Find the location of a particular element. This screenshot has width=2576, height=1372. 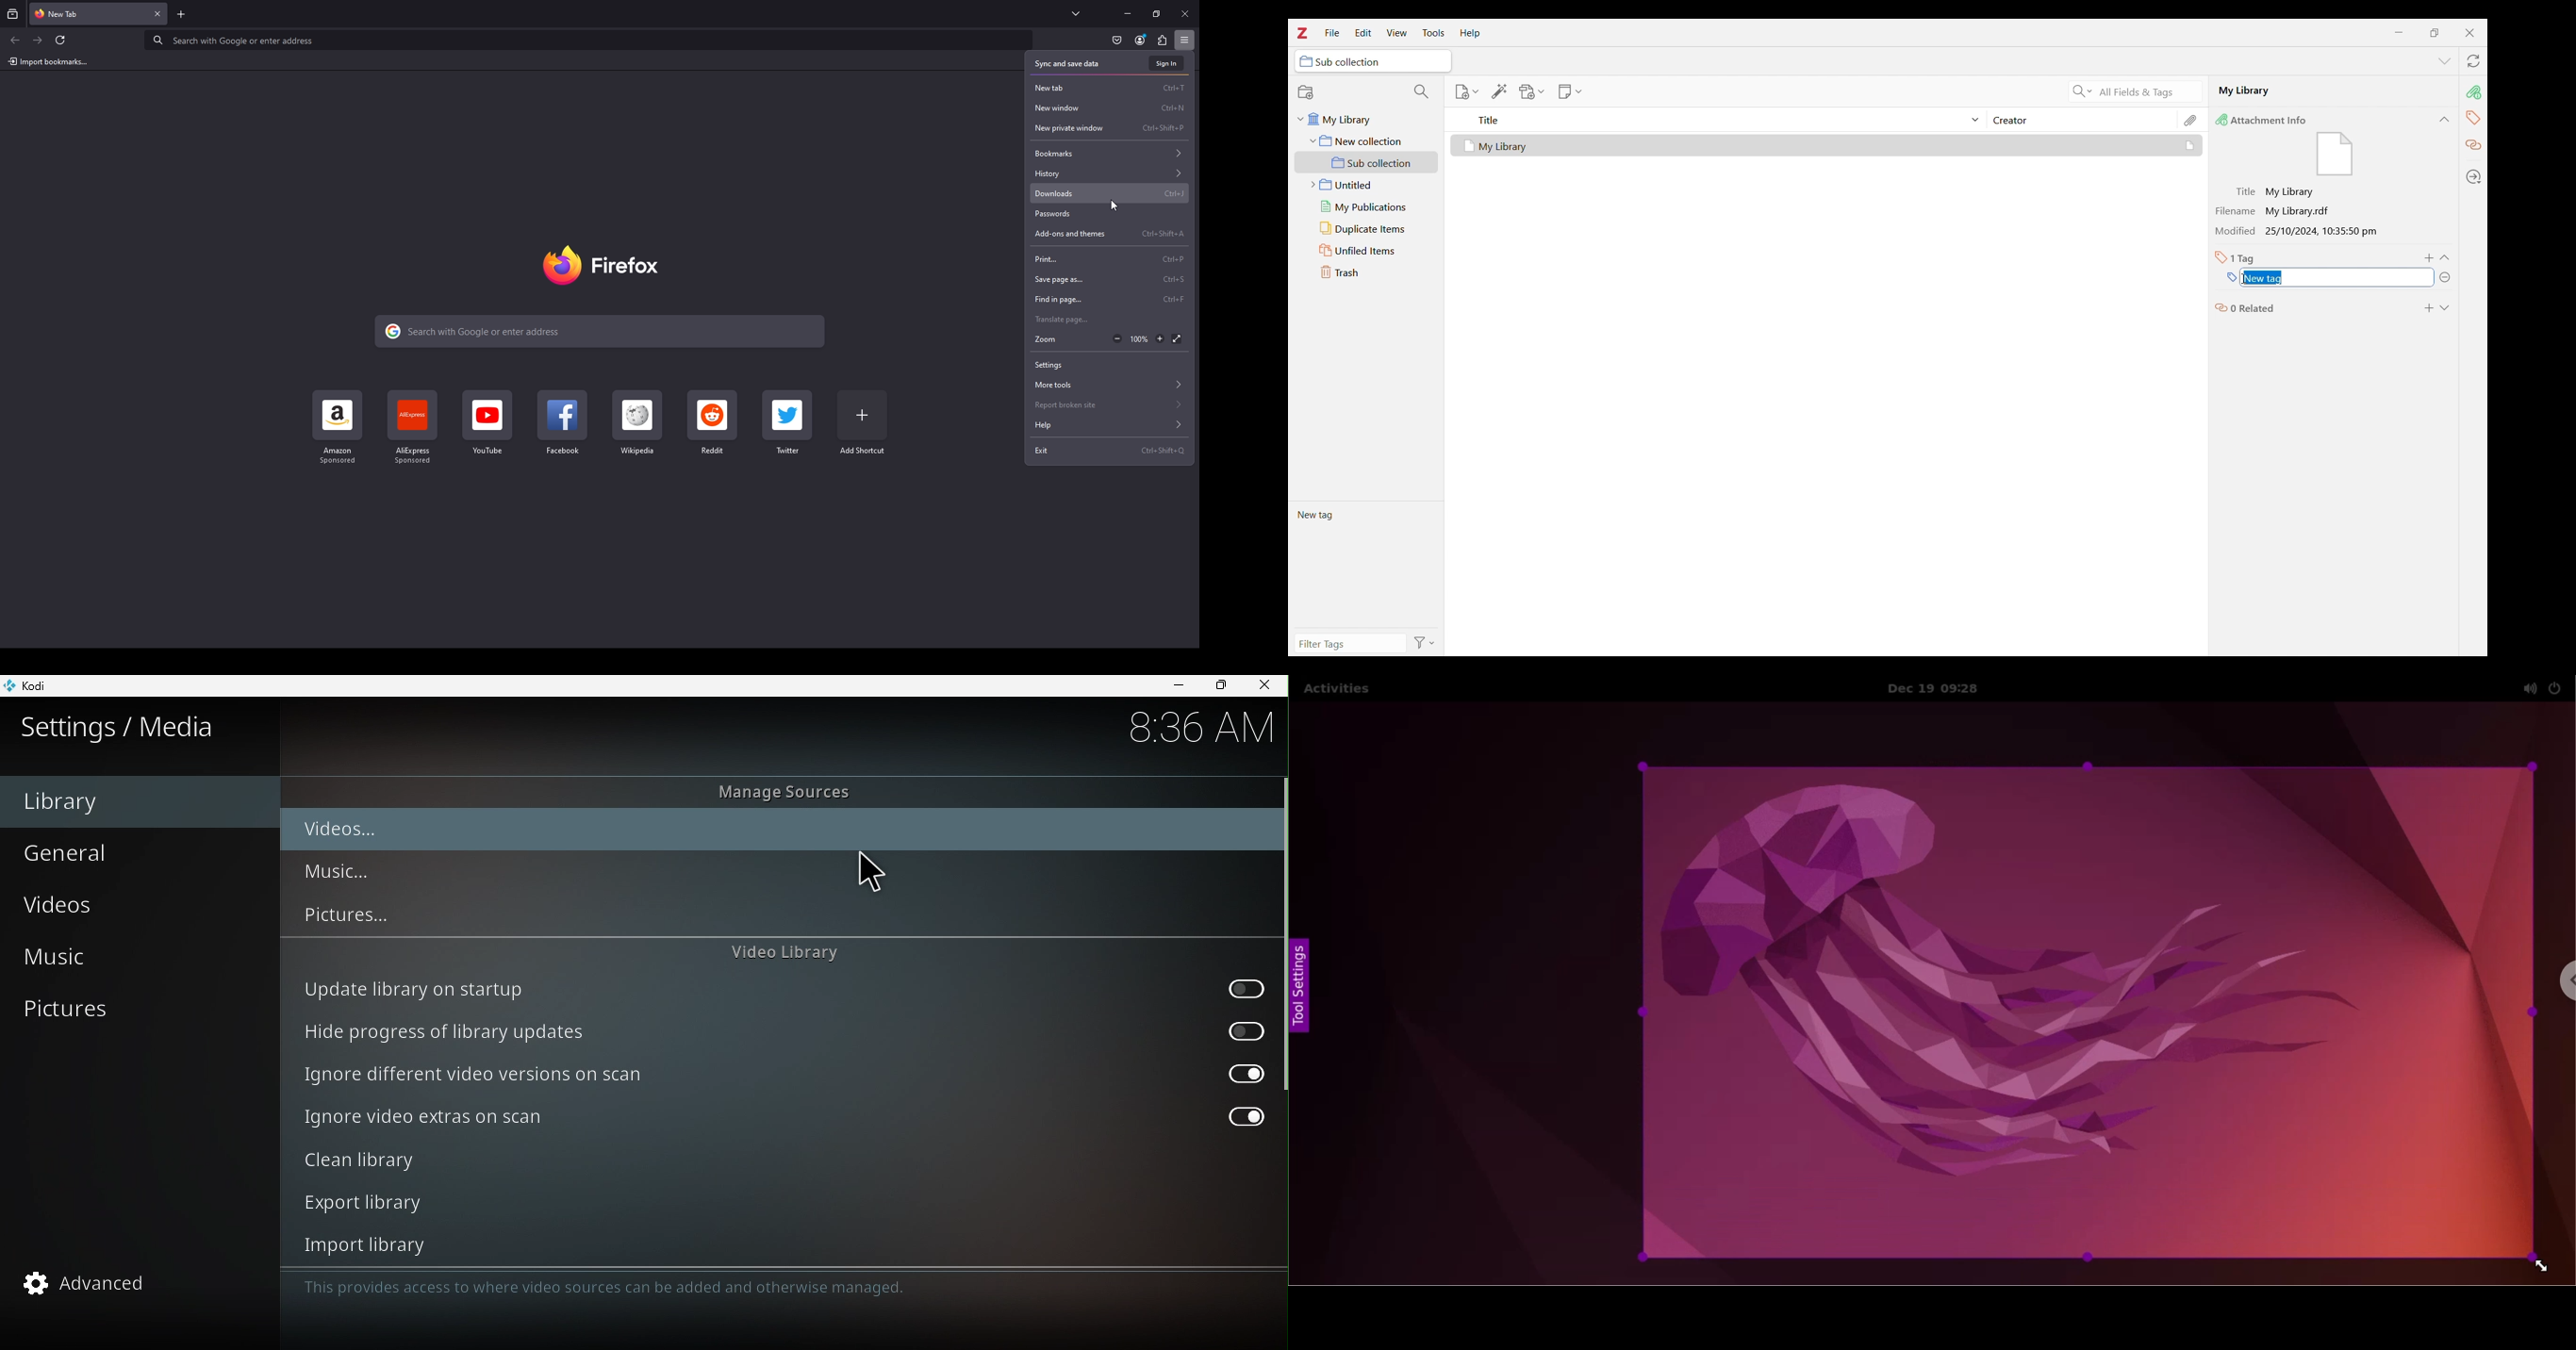

Music is located at coordinates (346, 873).